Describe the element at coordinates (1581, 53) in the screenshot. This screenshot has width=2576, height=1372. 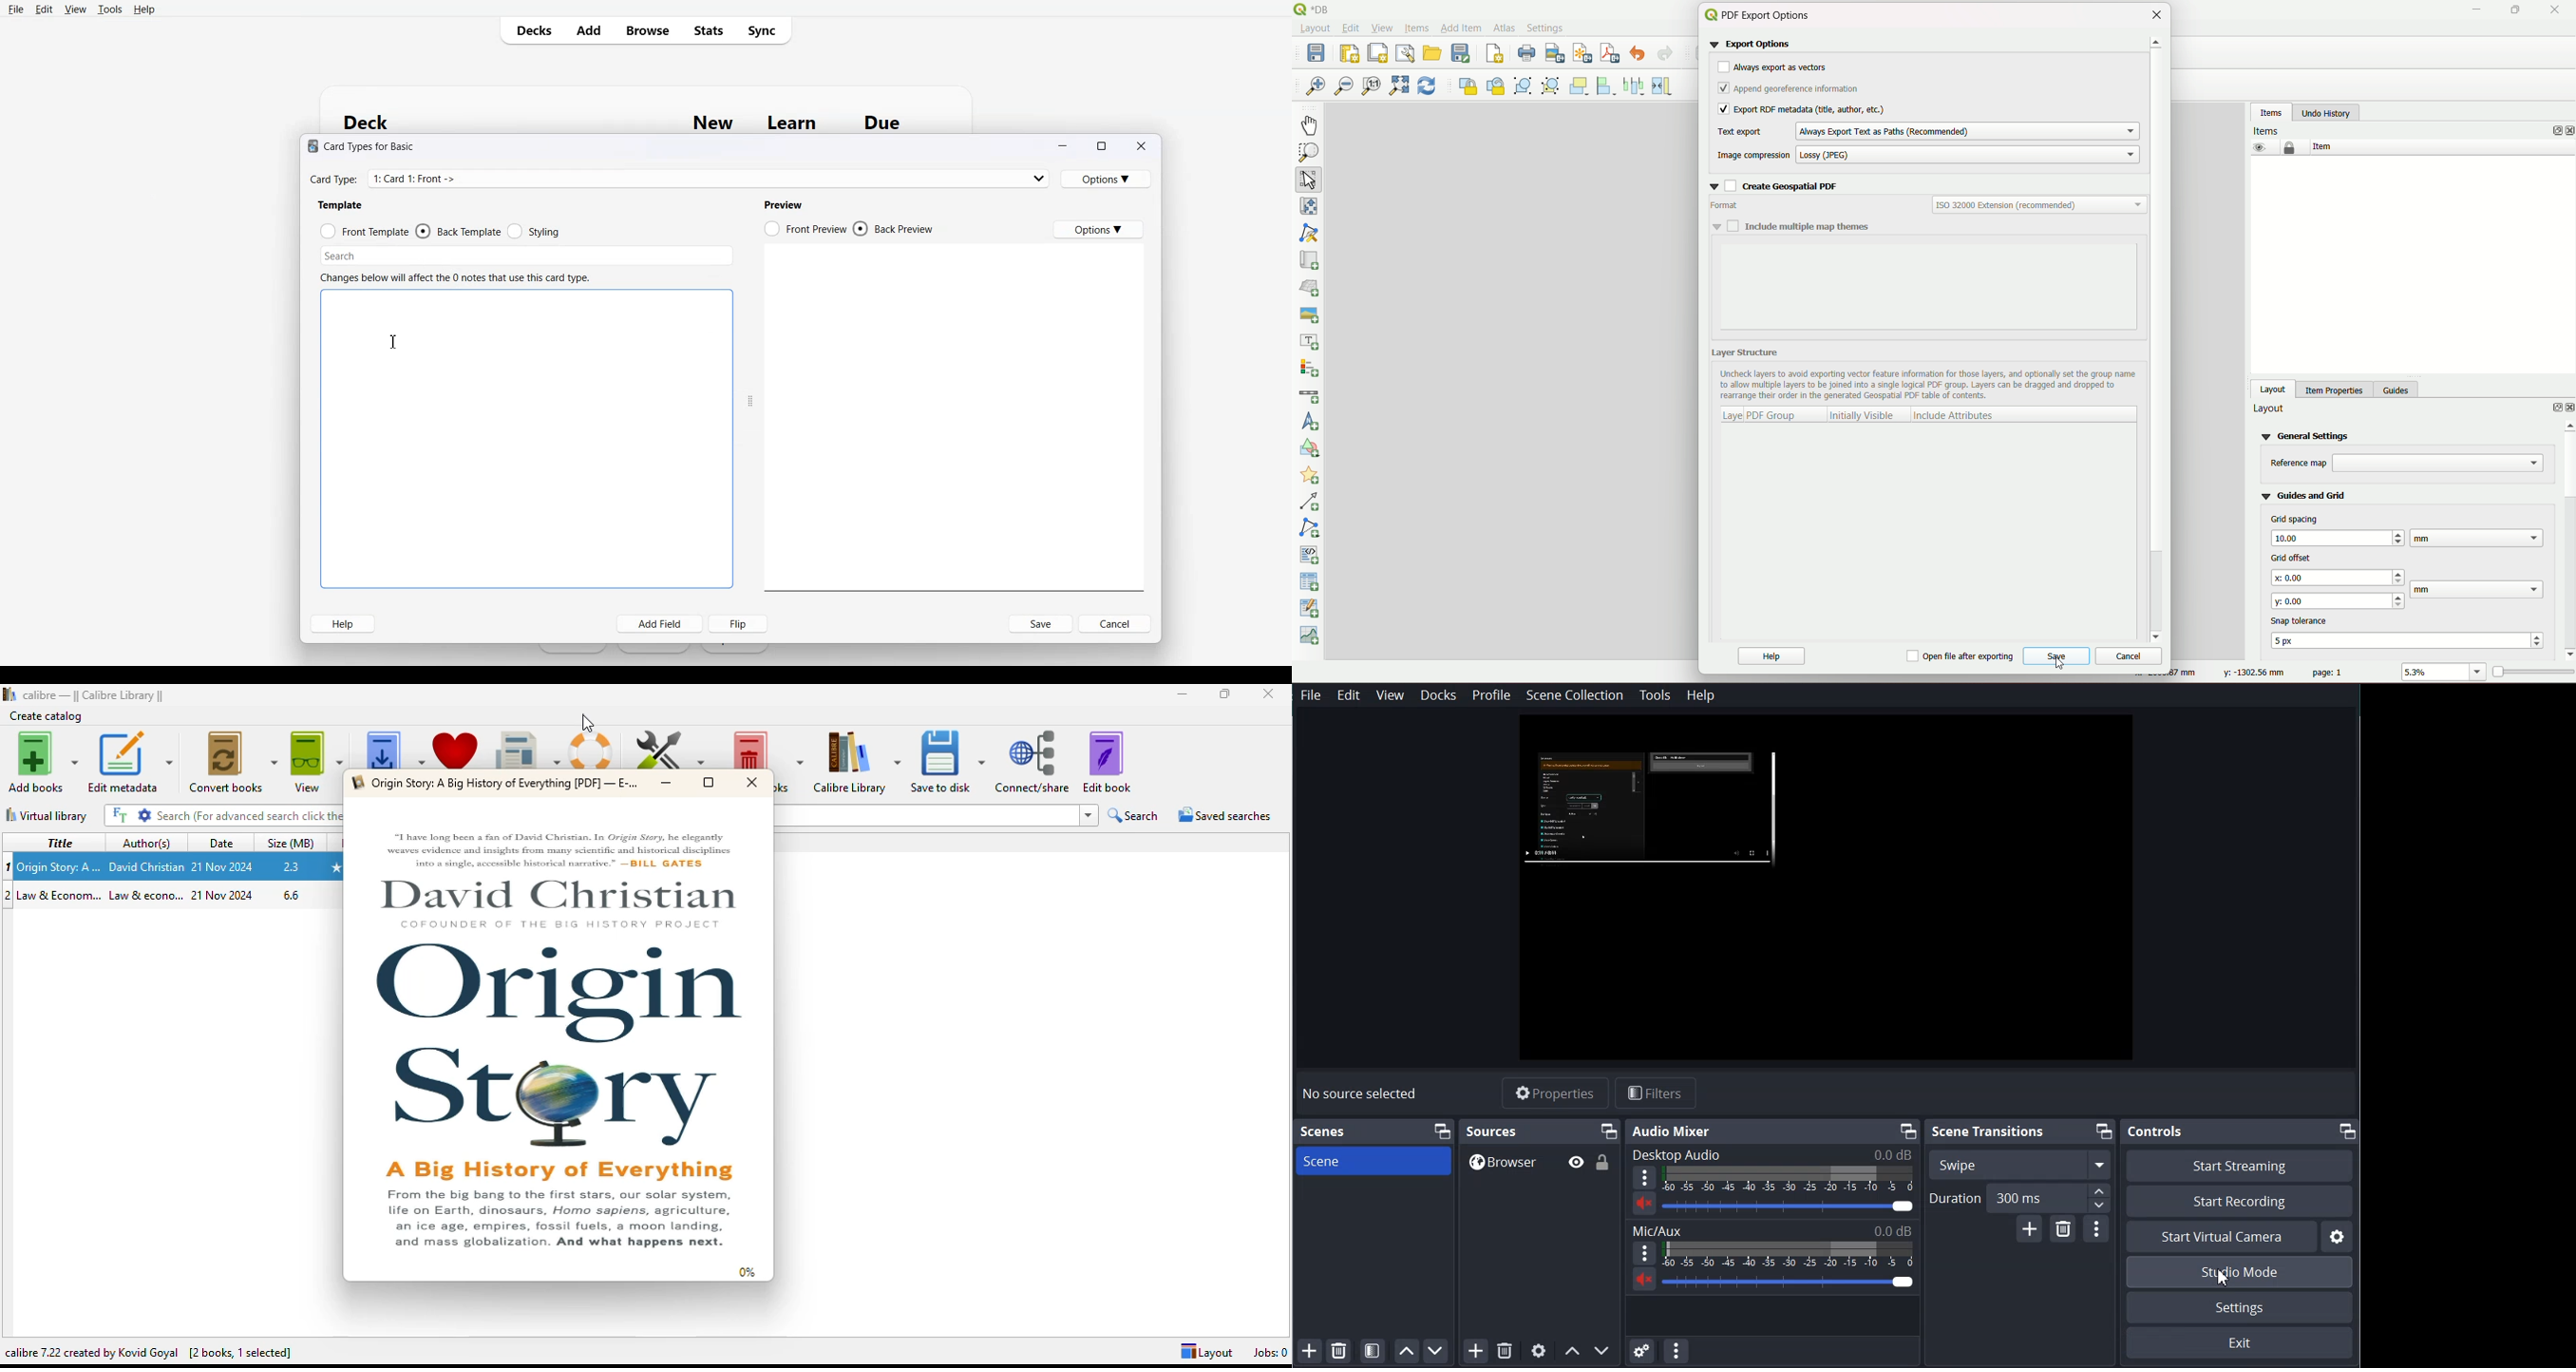
I see `export as svg` at that location.